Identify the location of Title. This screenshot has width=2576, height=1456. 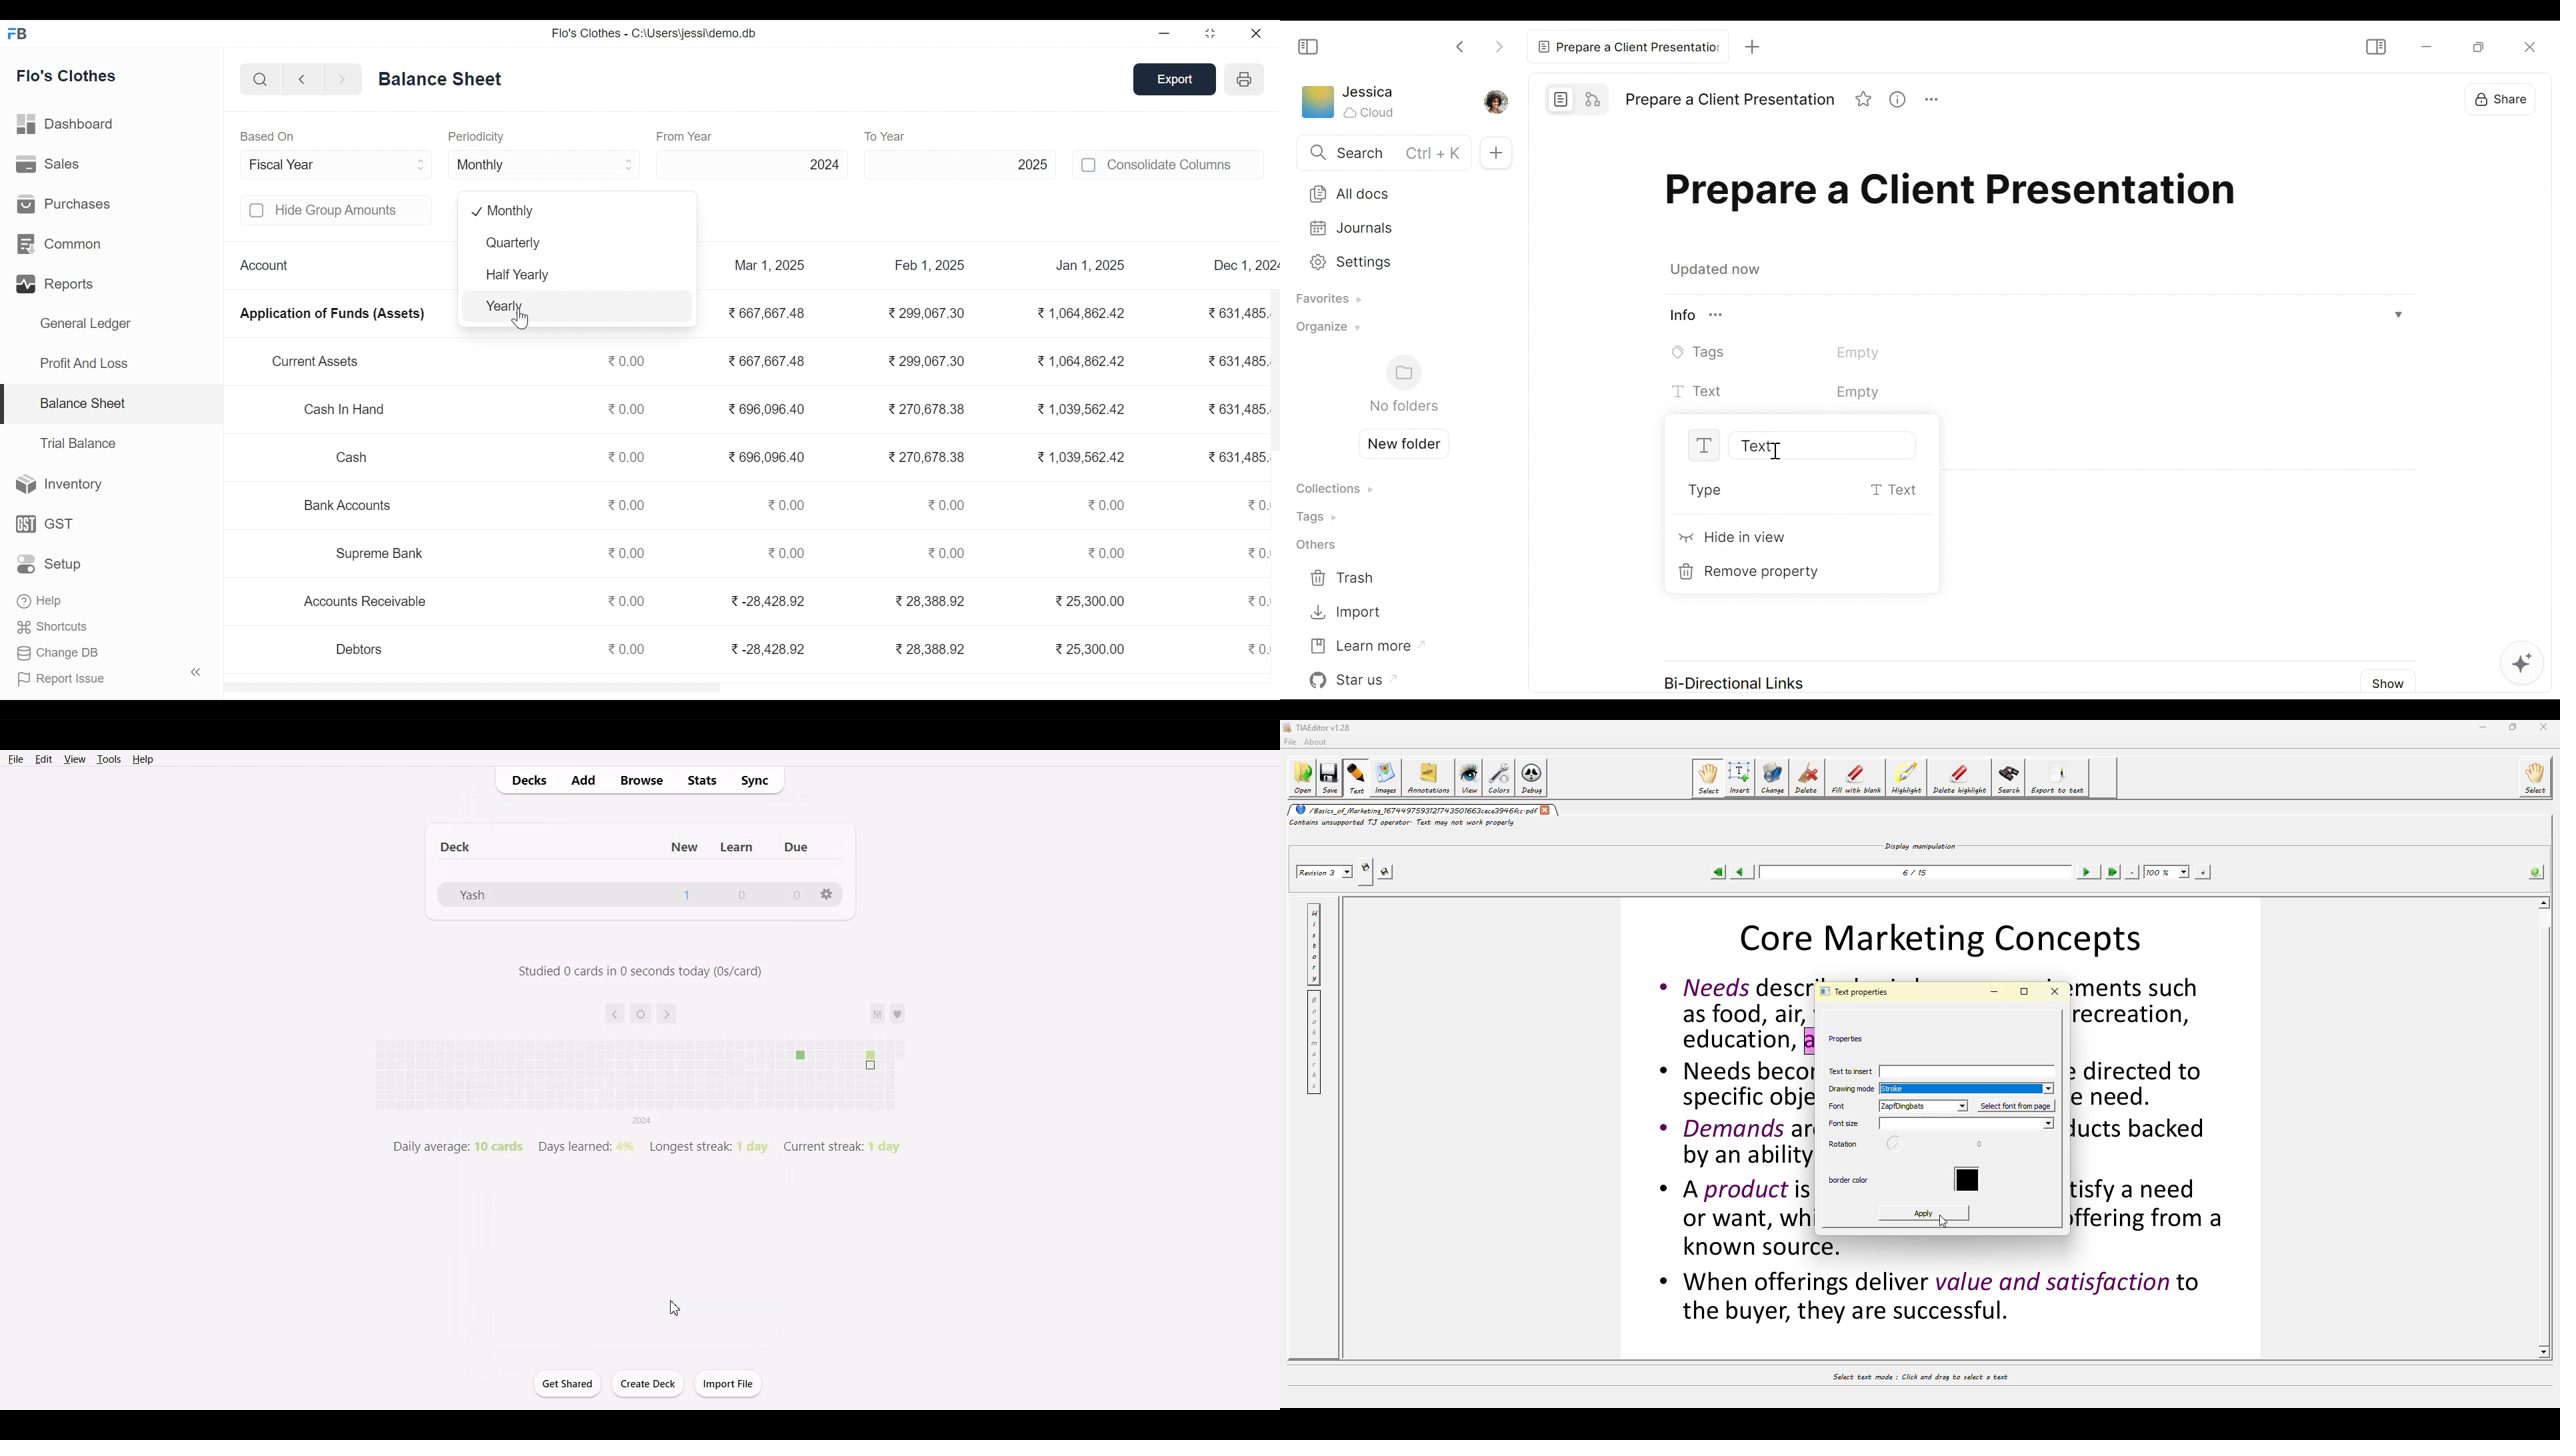
(1957, 195).